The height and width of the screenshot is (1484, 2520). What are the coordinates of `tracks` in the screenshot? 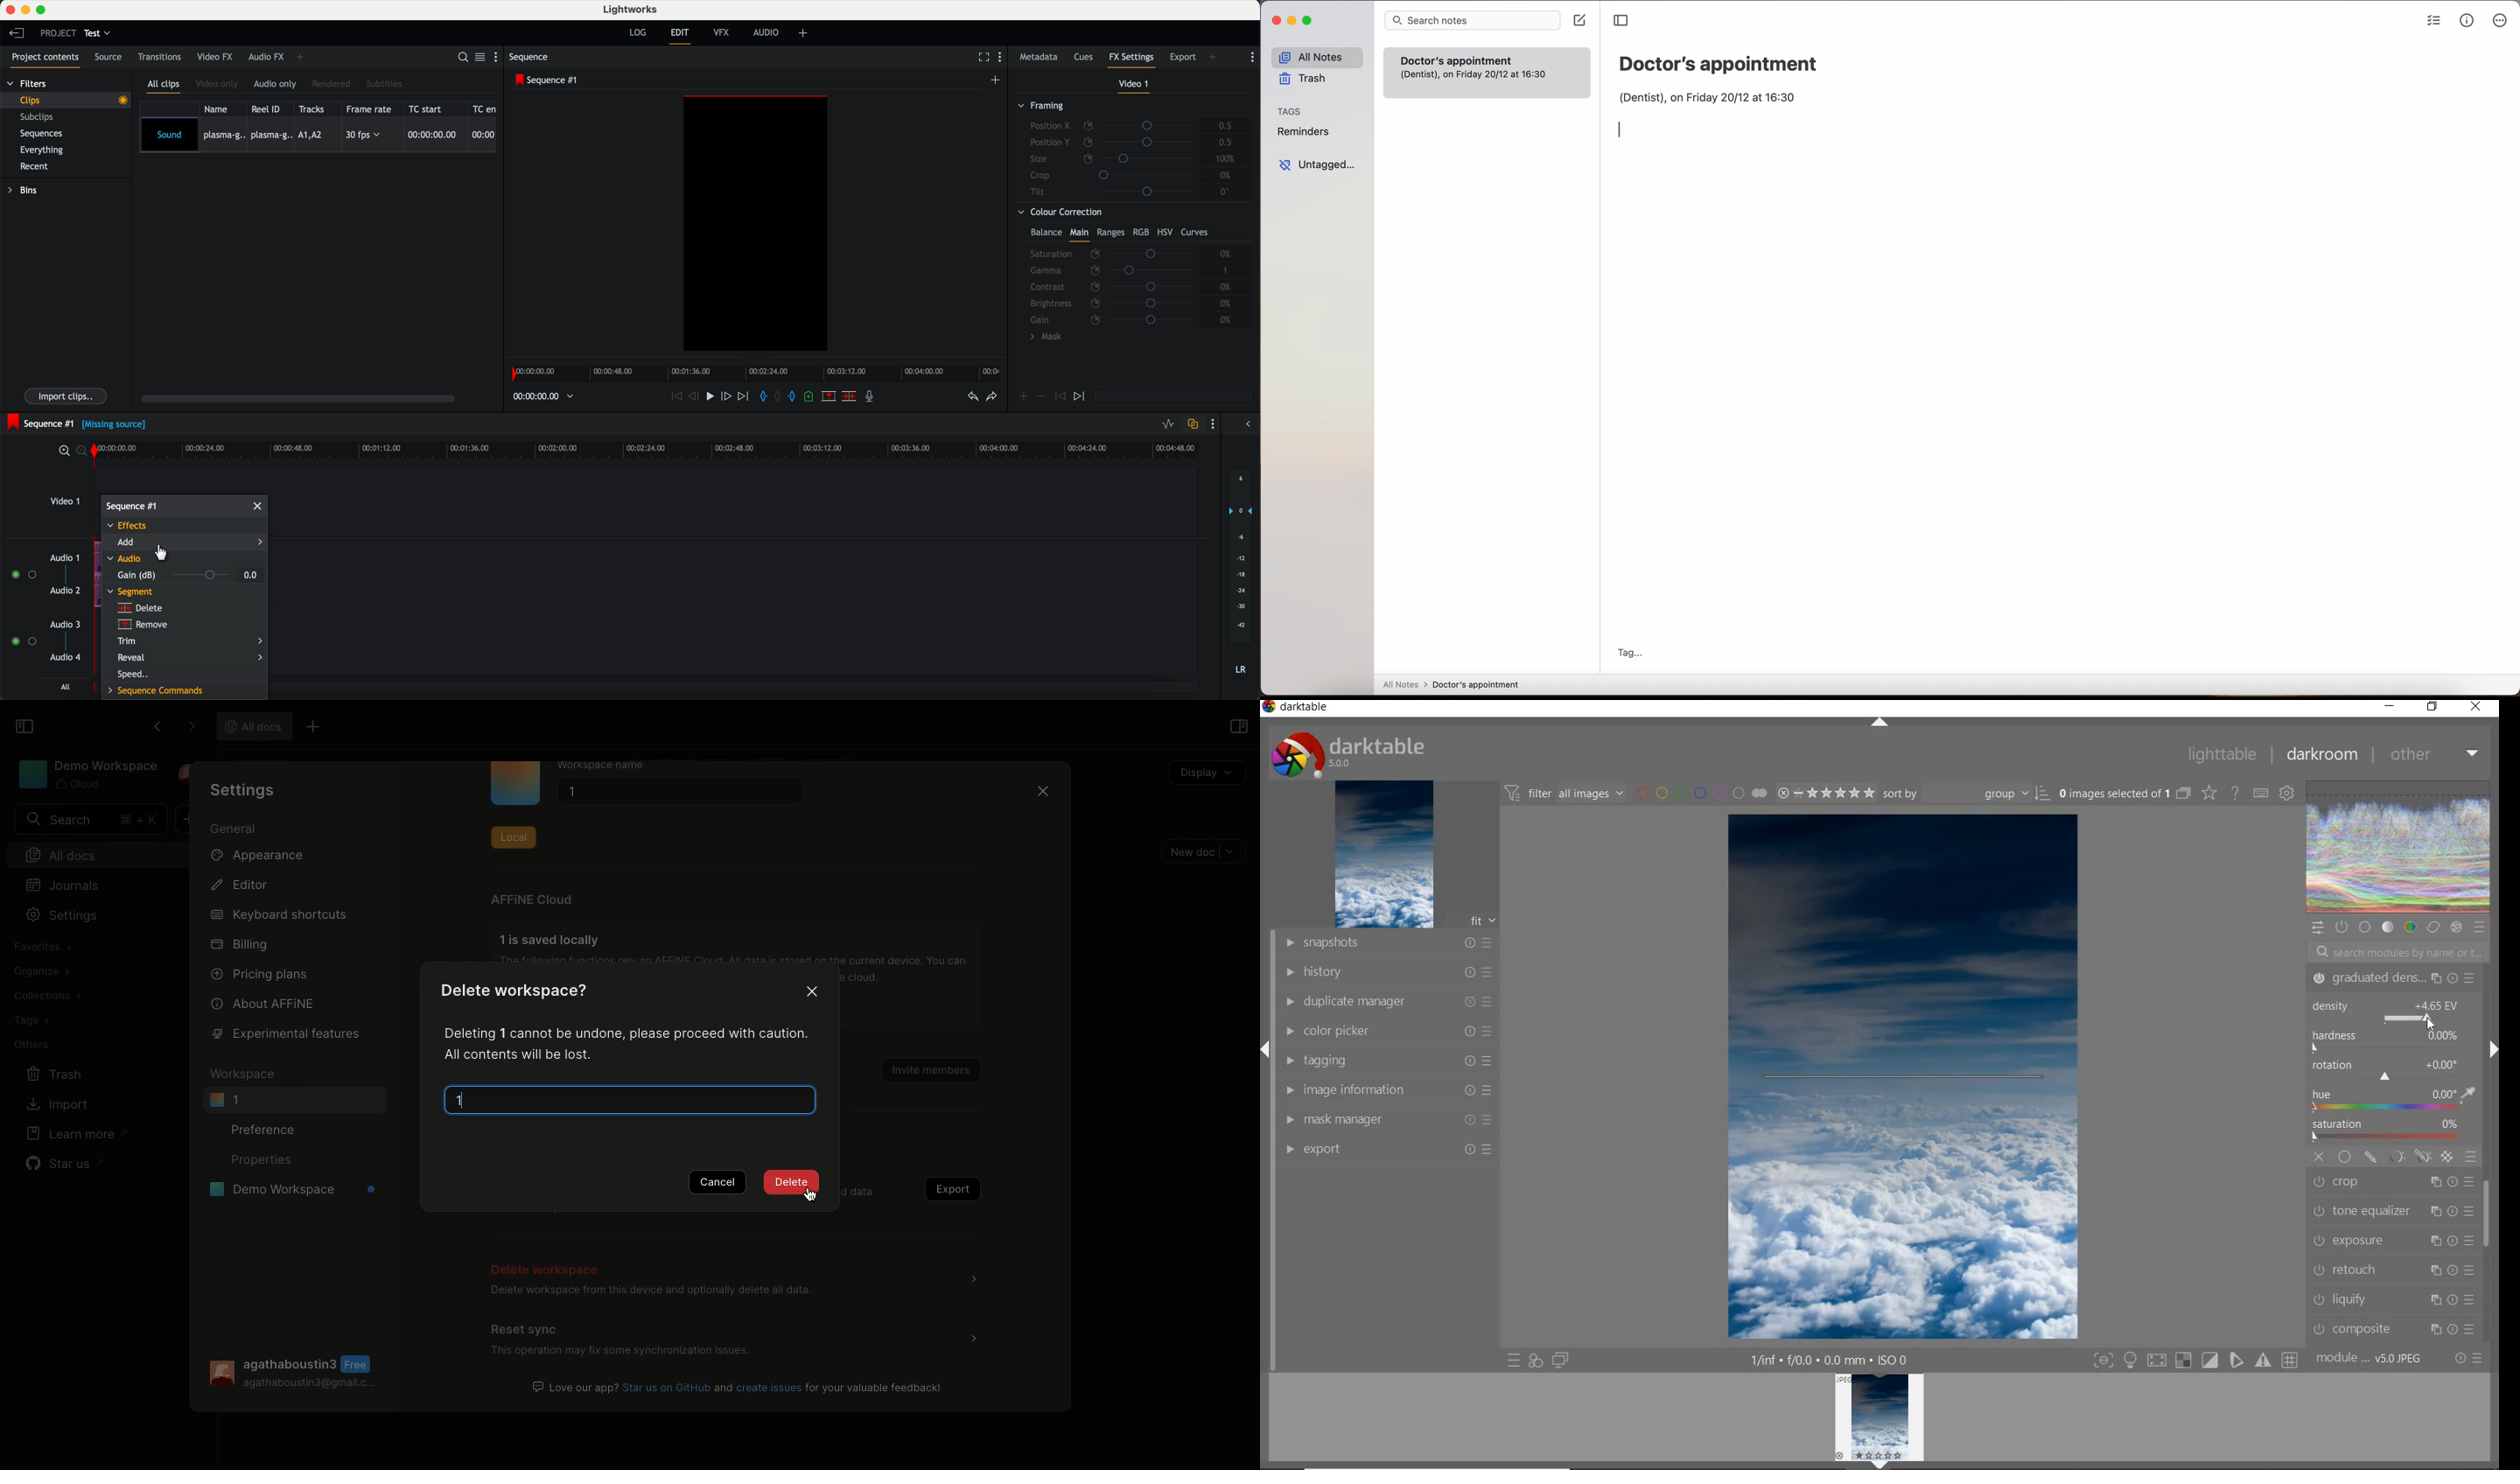 It's located at (314, 108).